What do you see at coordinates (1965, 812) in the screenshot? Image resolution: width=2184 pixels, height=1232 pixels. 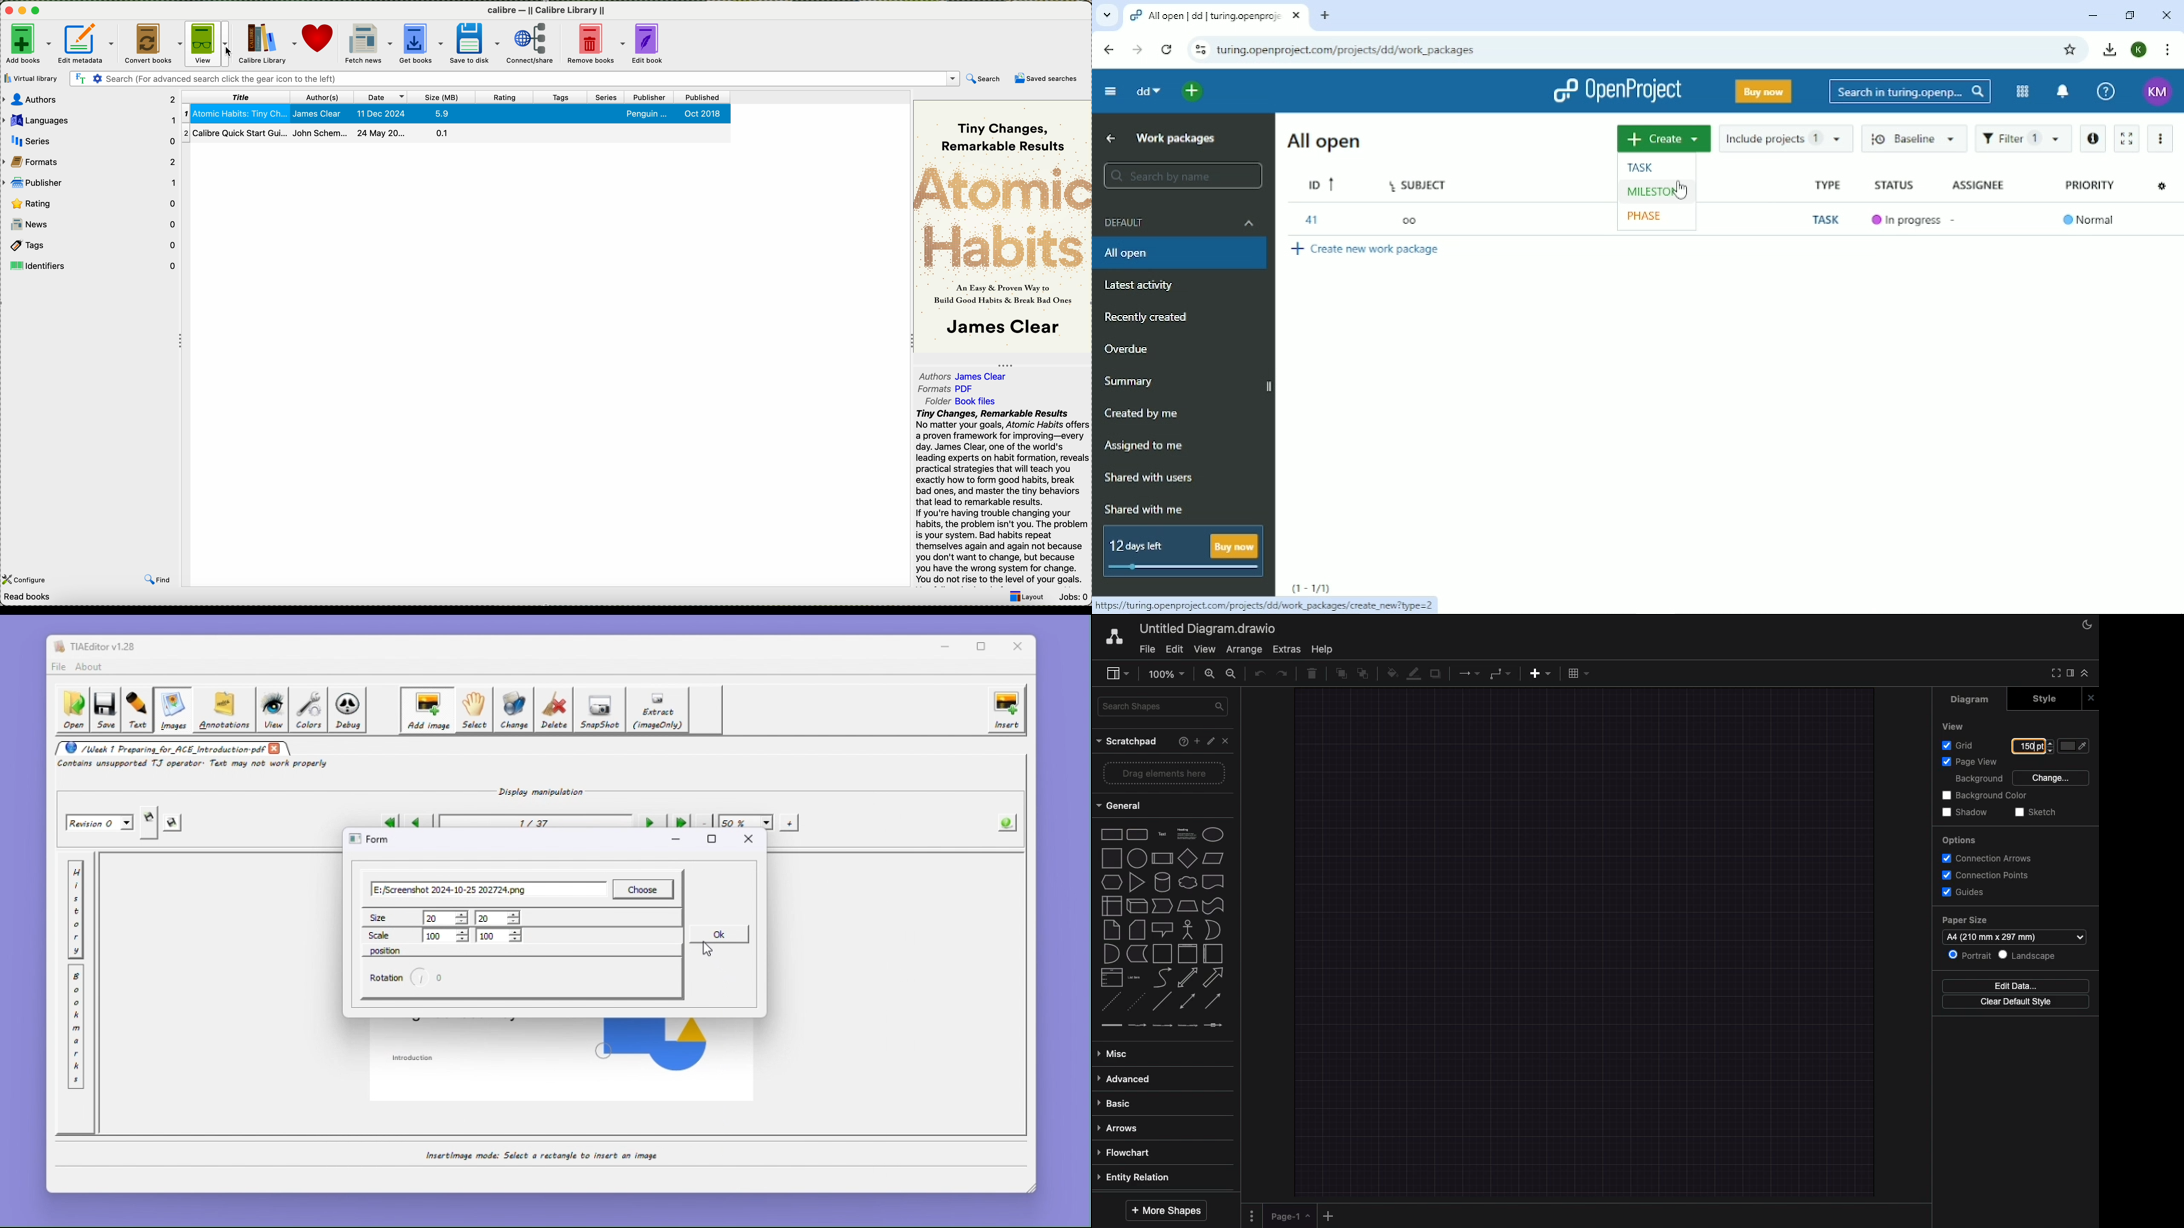 I see `Shadow` at bounding box center [1965, 812].